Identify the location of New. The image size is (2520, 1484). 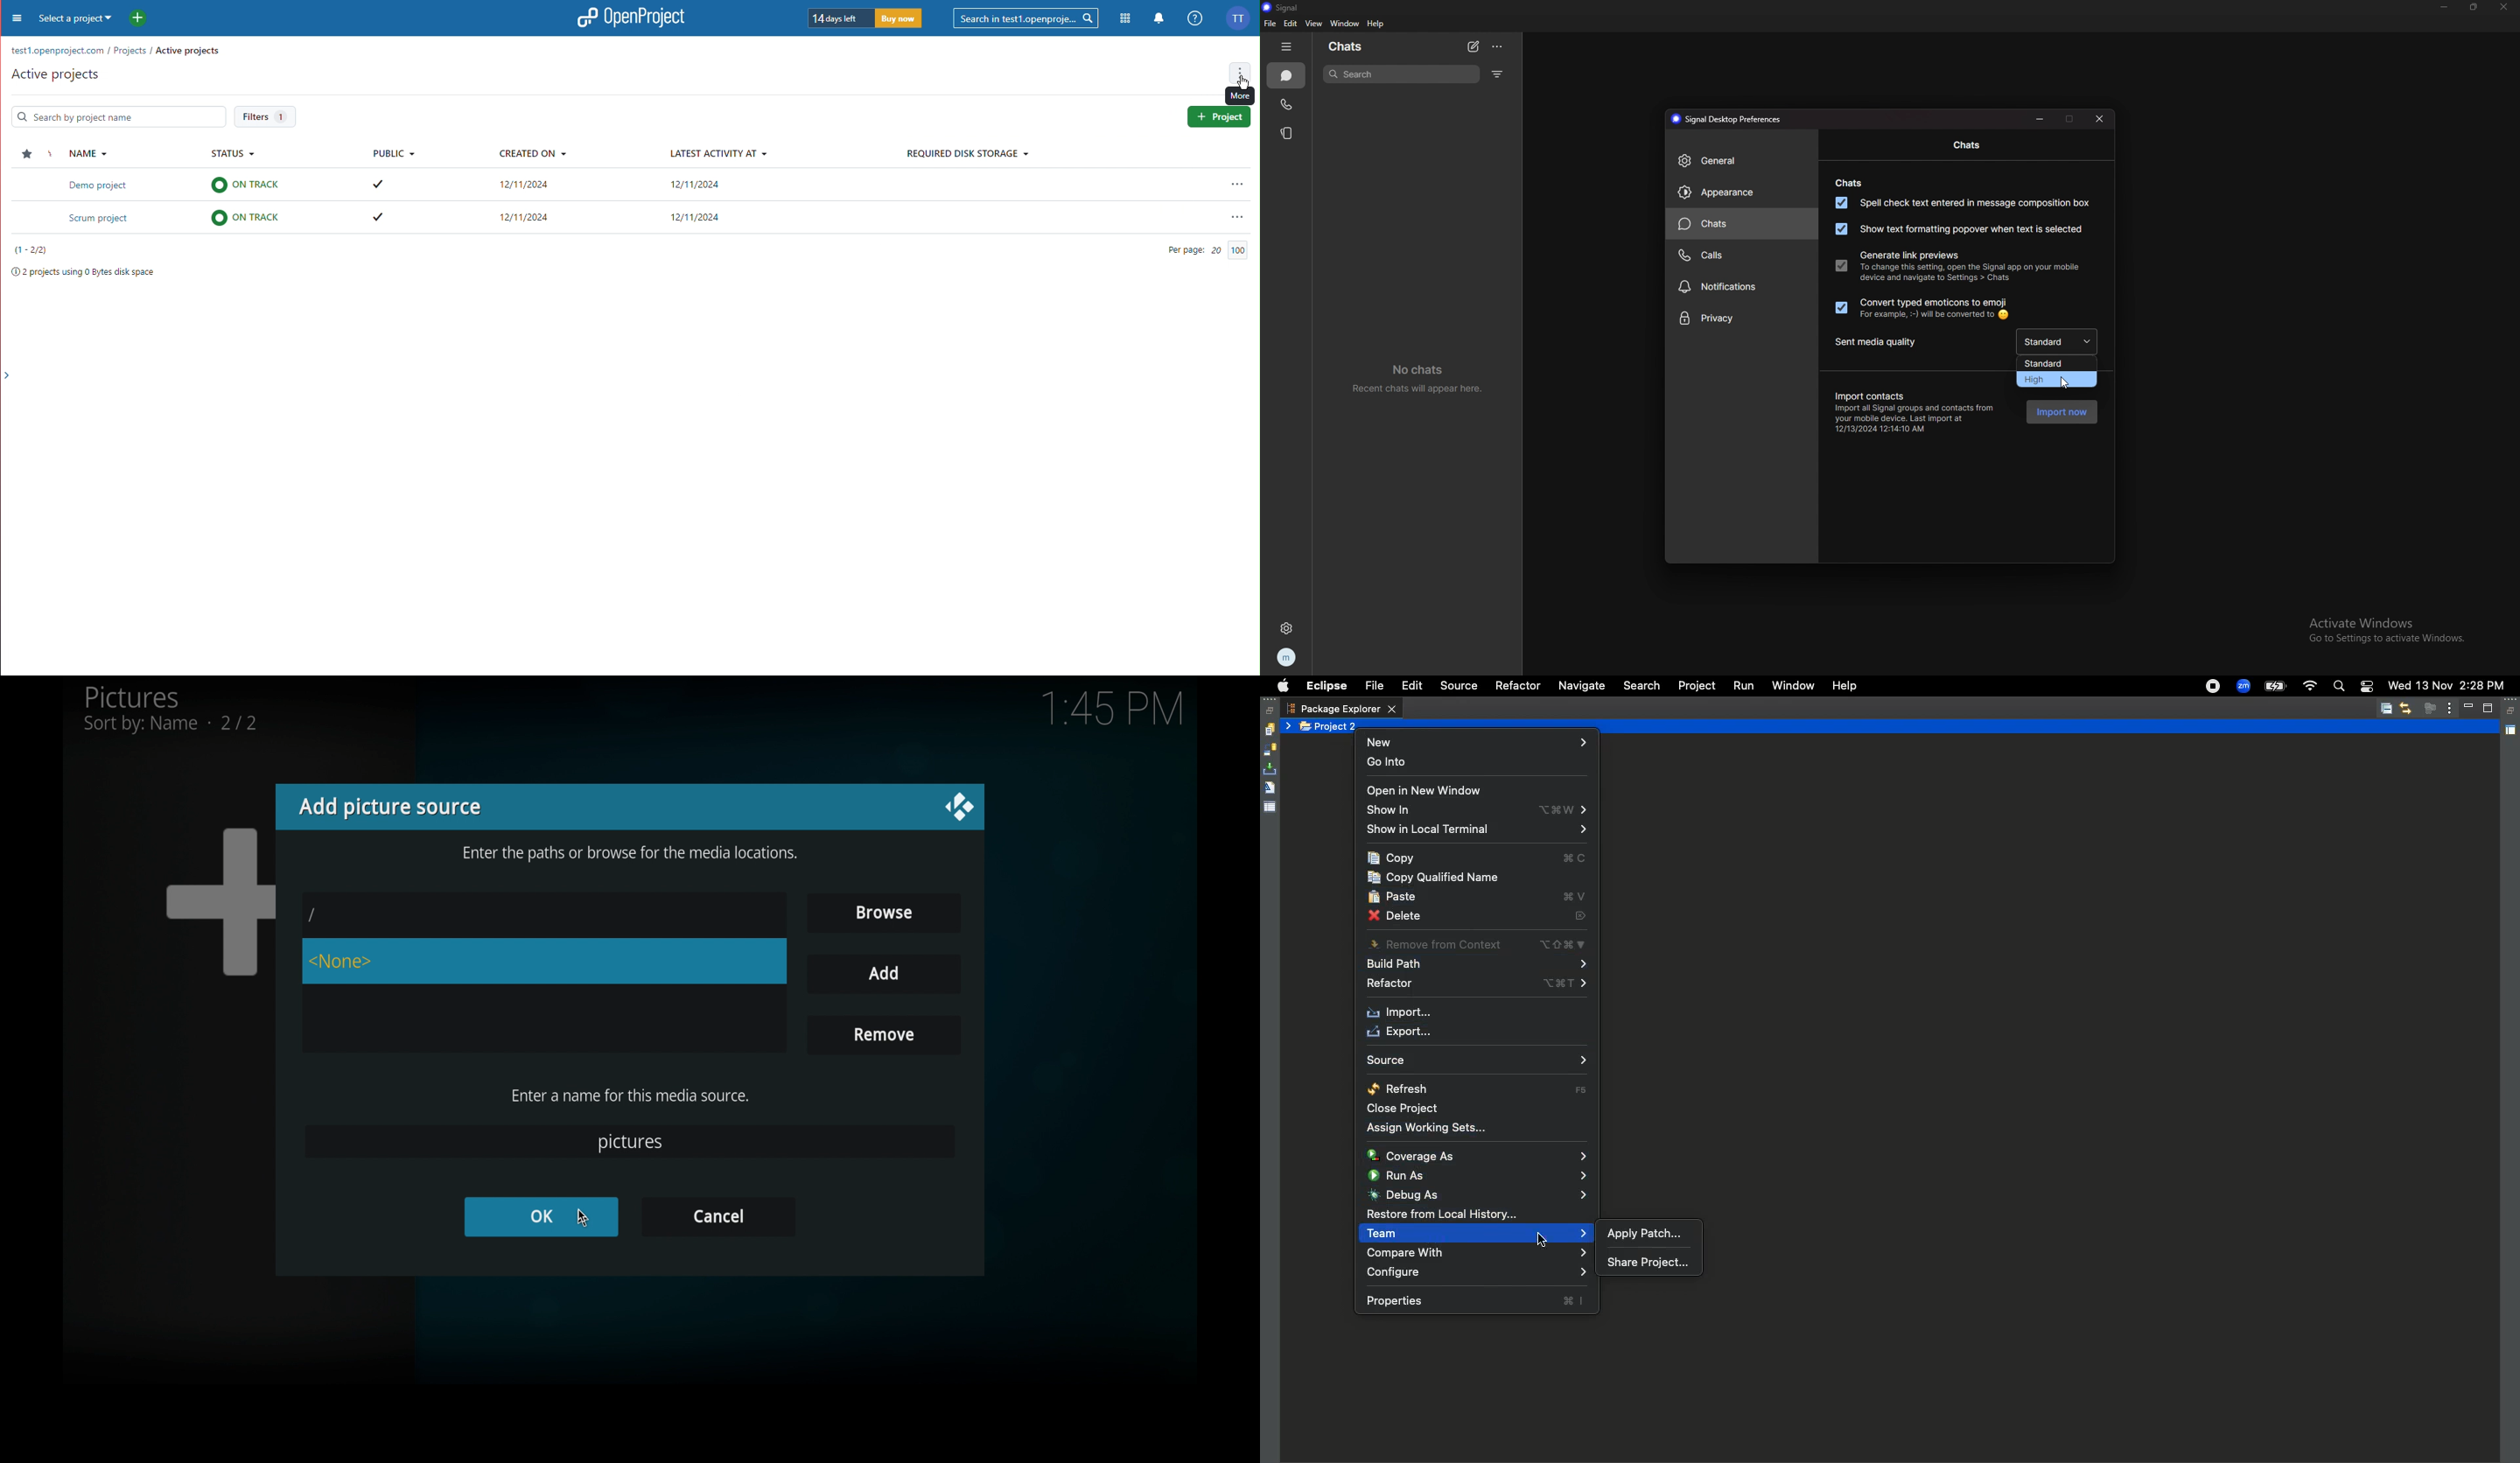
(1479, 742).